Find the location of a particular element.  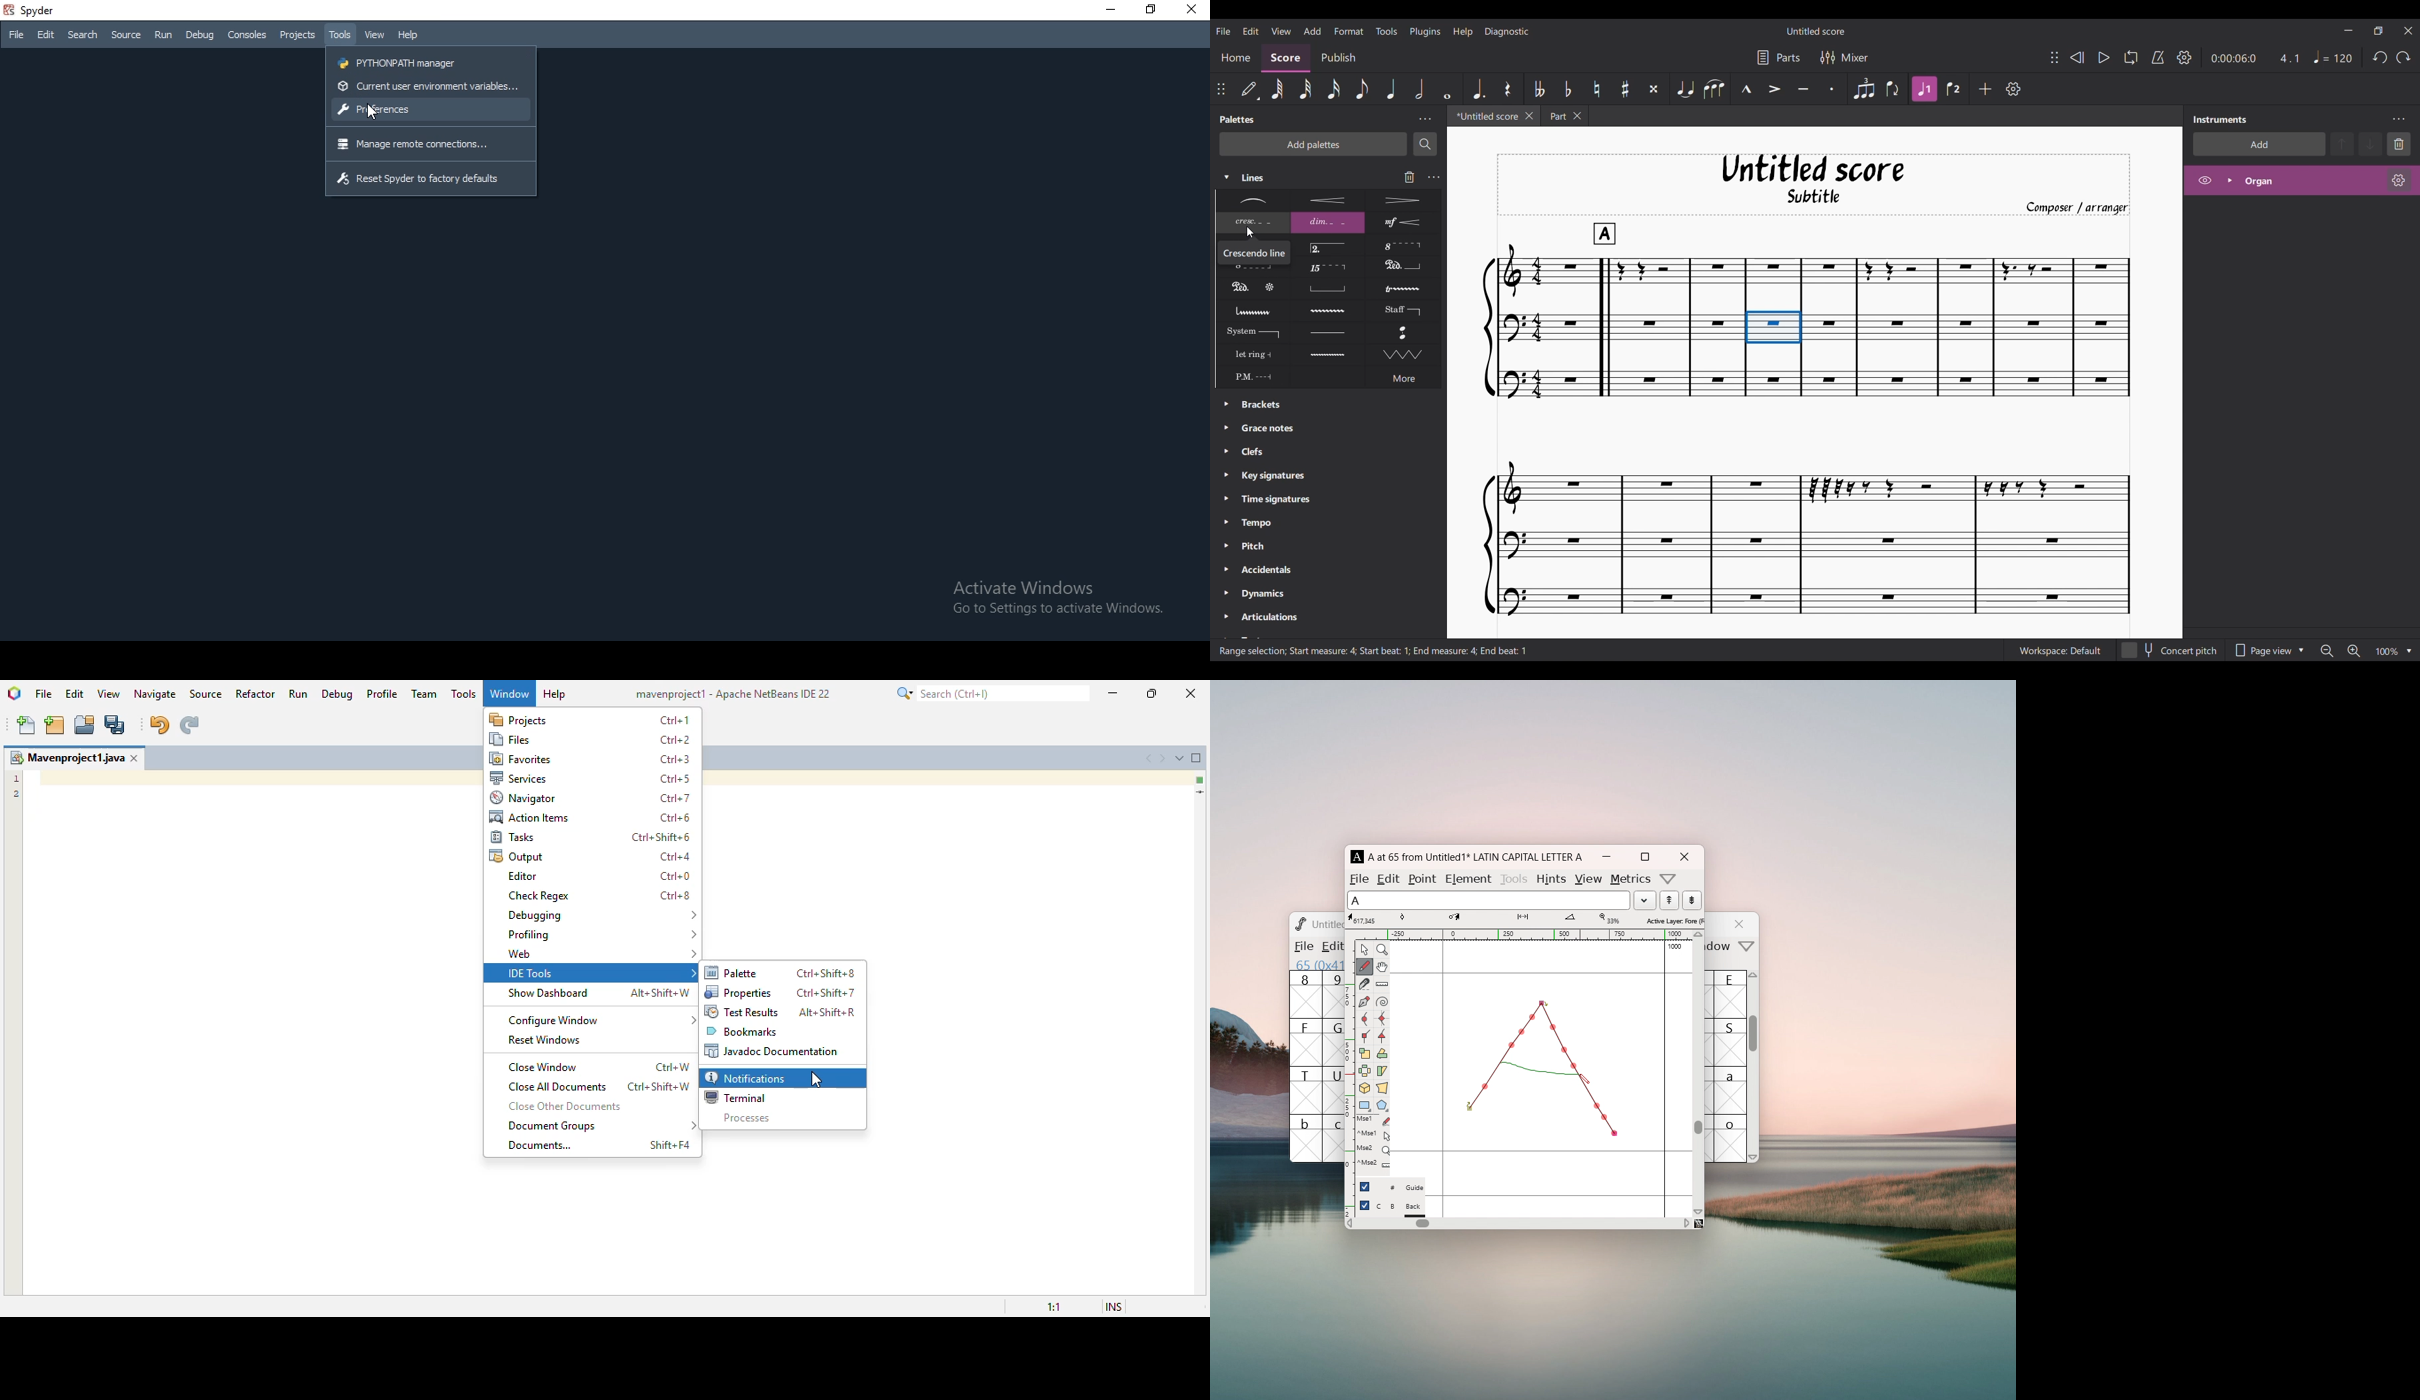

mimize is located at coordinates (1607, 857).